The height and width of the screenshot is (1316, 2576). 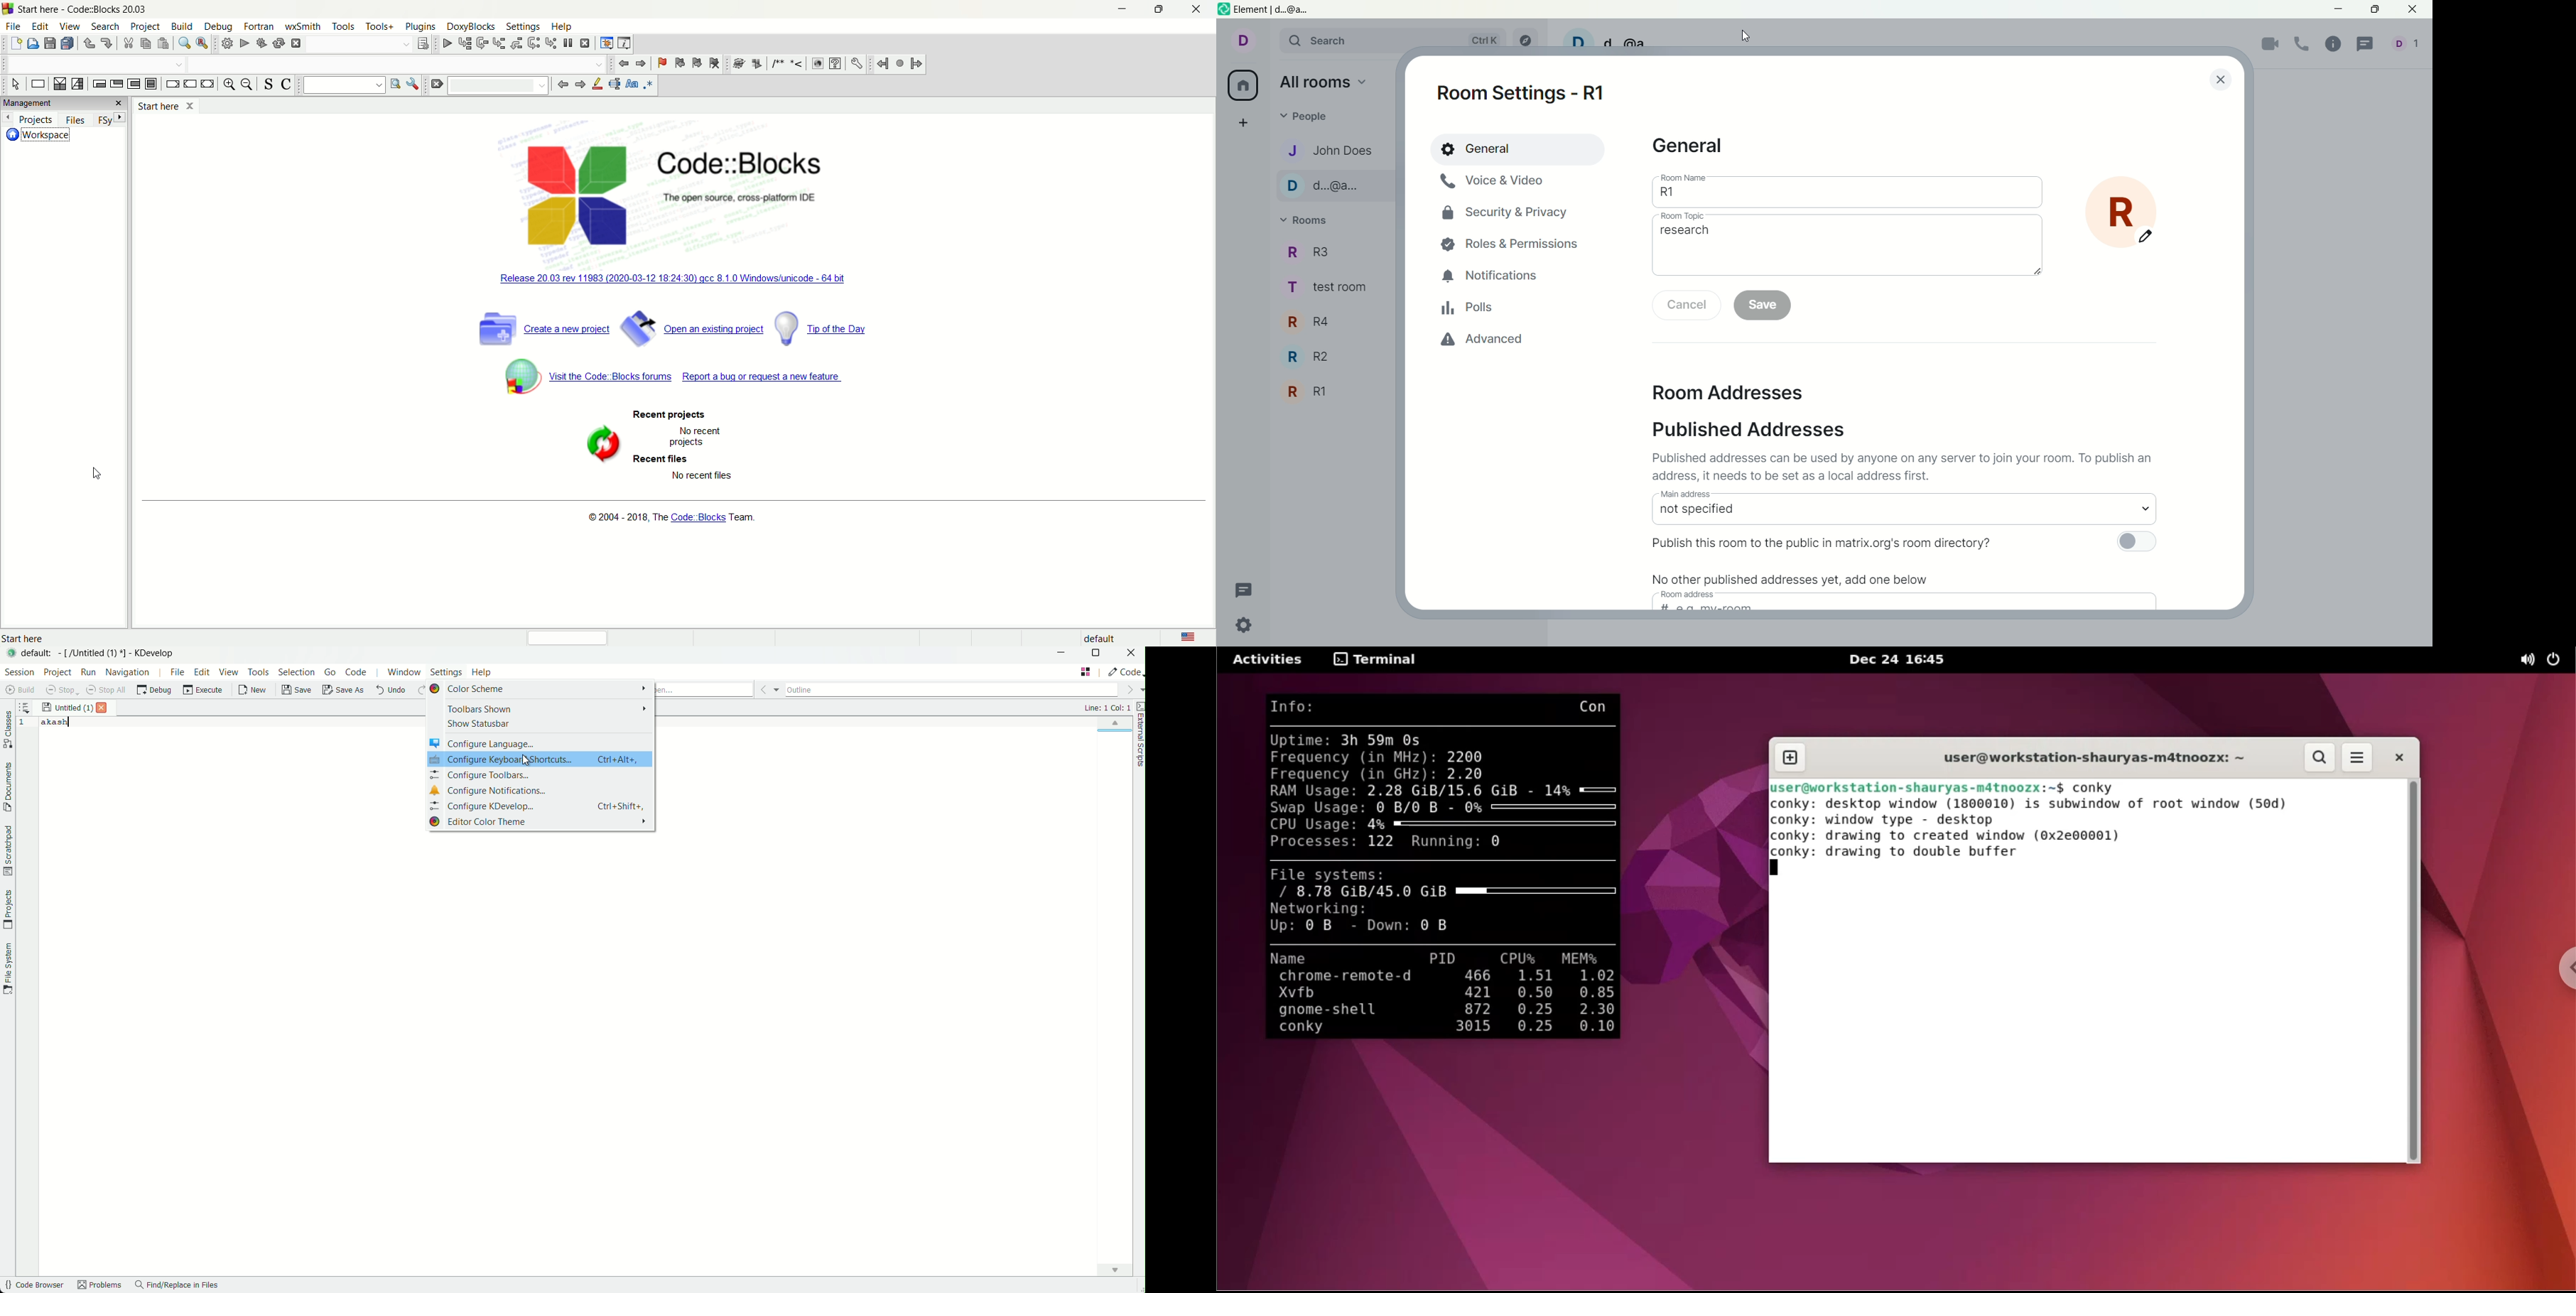 I want to click on selected text, so click(x=615, y=84).